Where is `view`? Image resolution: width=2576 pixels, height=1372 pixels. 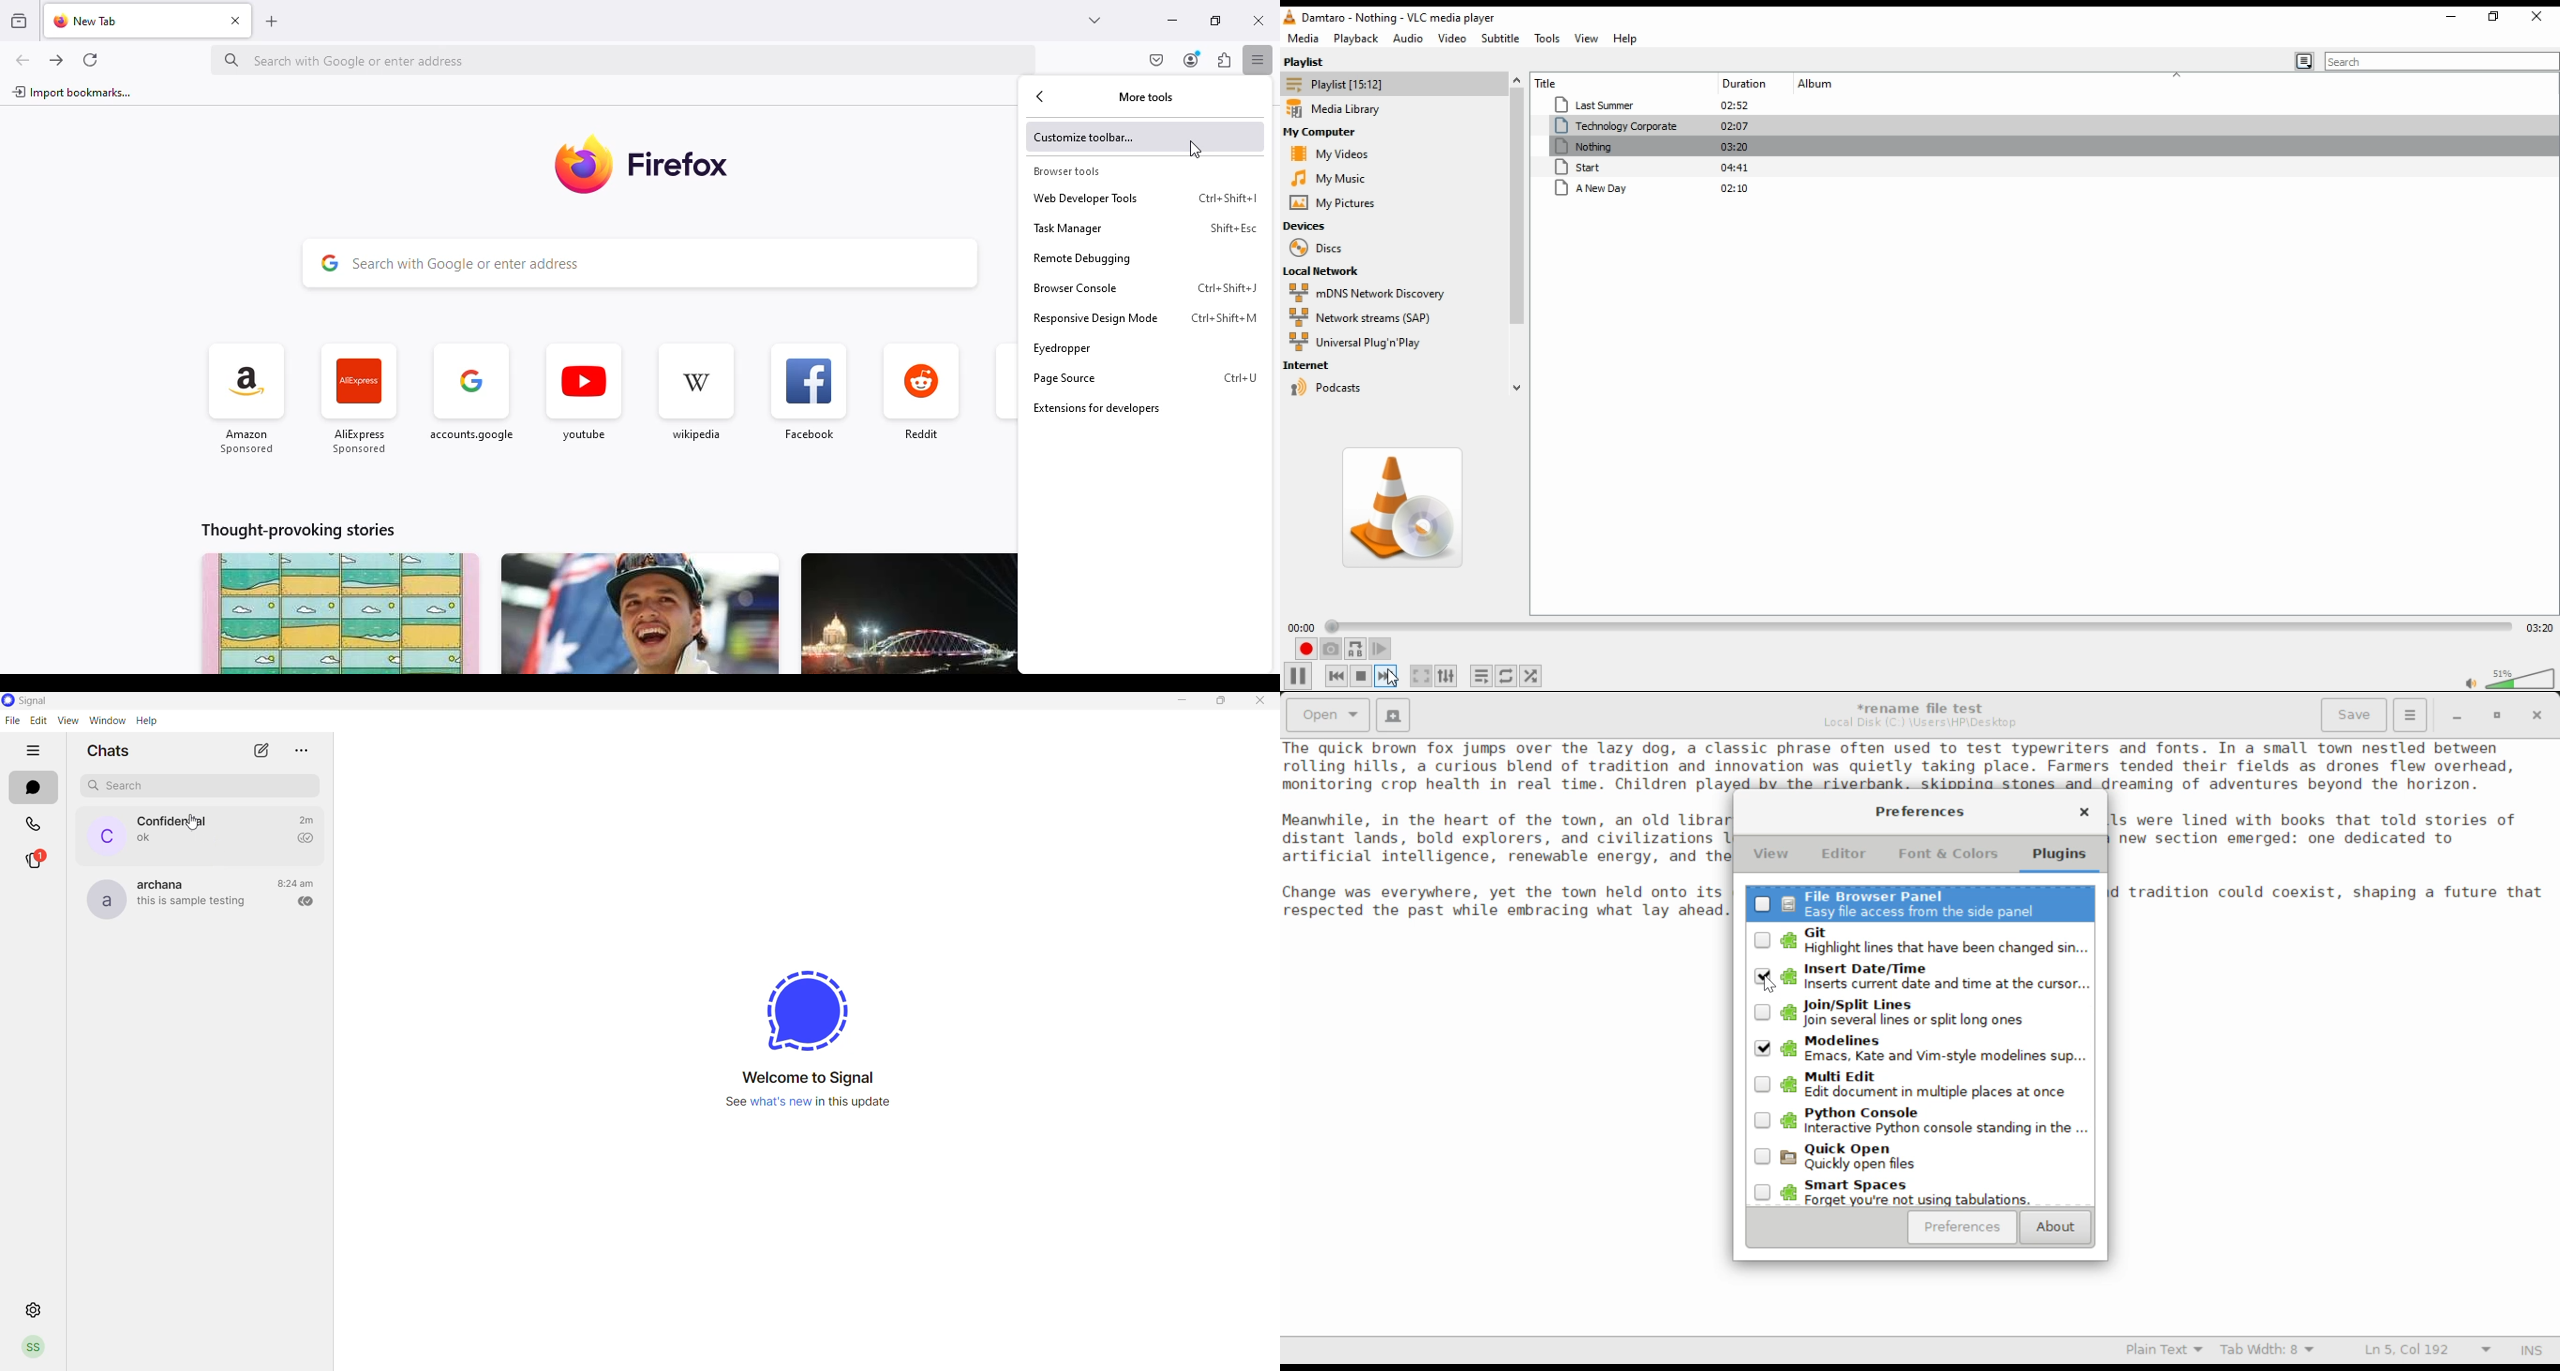
view is located at coordinates (1584, 38).